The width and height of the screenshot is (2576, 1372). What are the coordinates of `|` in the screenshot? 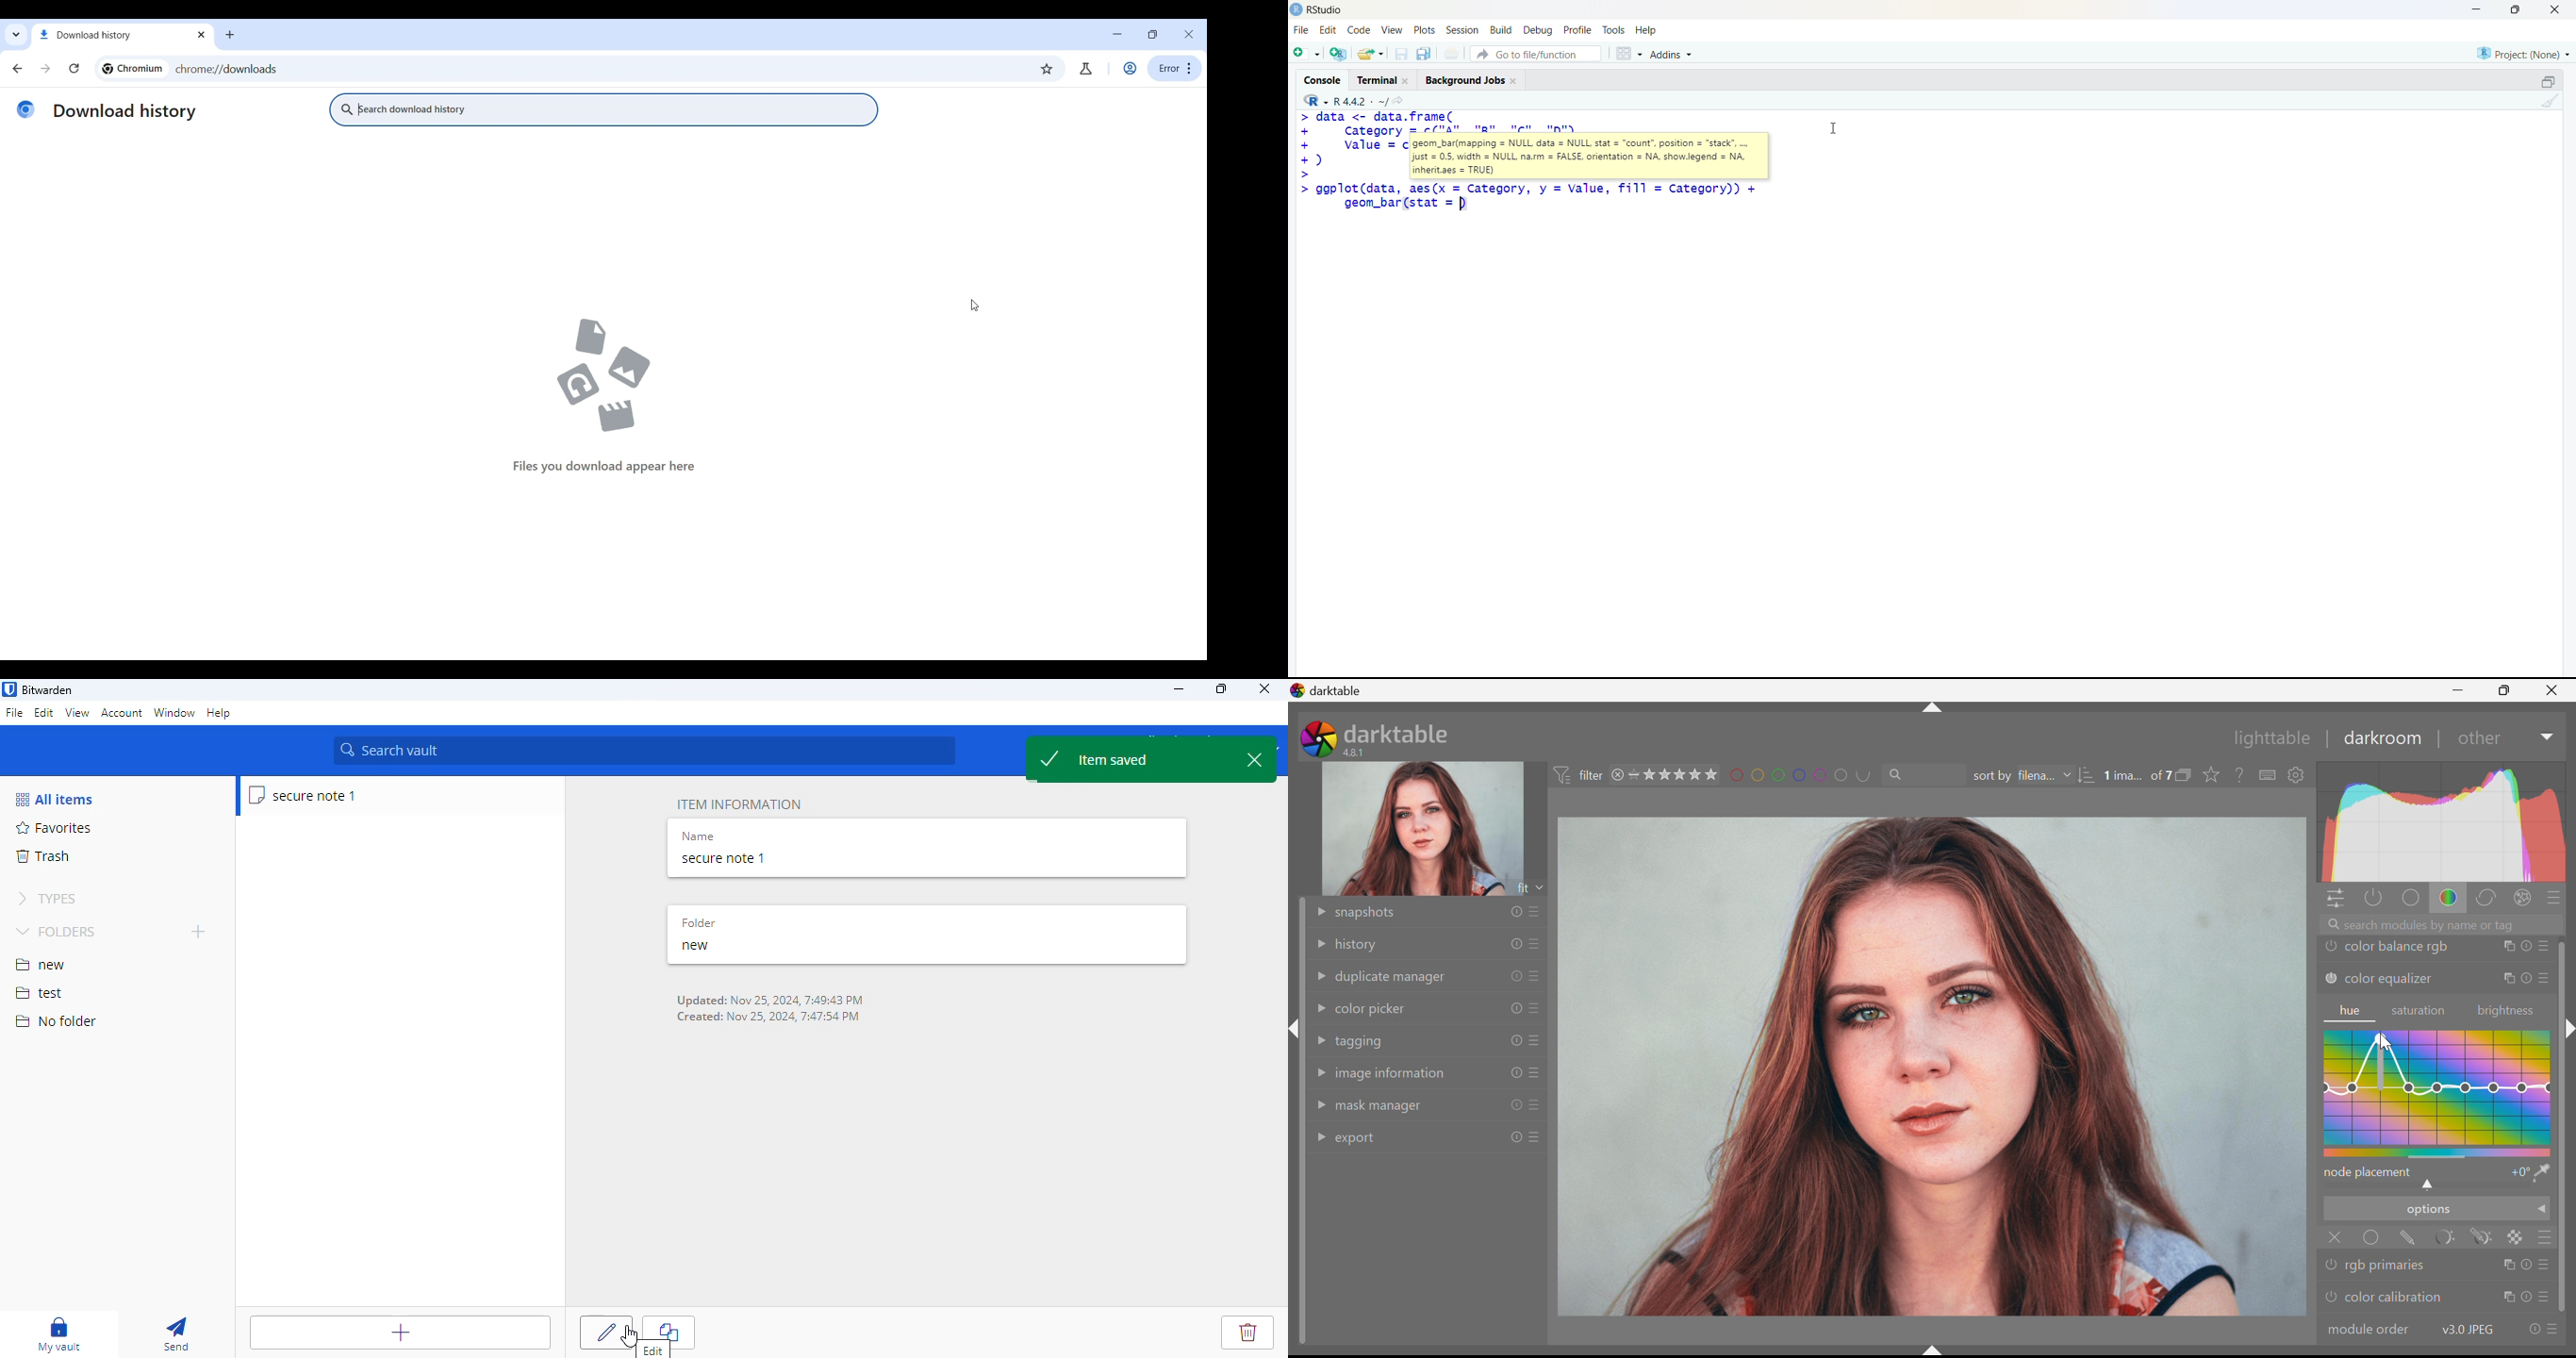 It's located at (2328, 737).